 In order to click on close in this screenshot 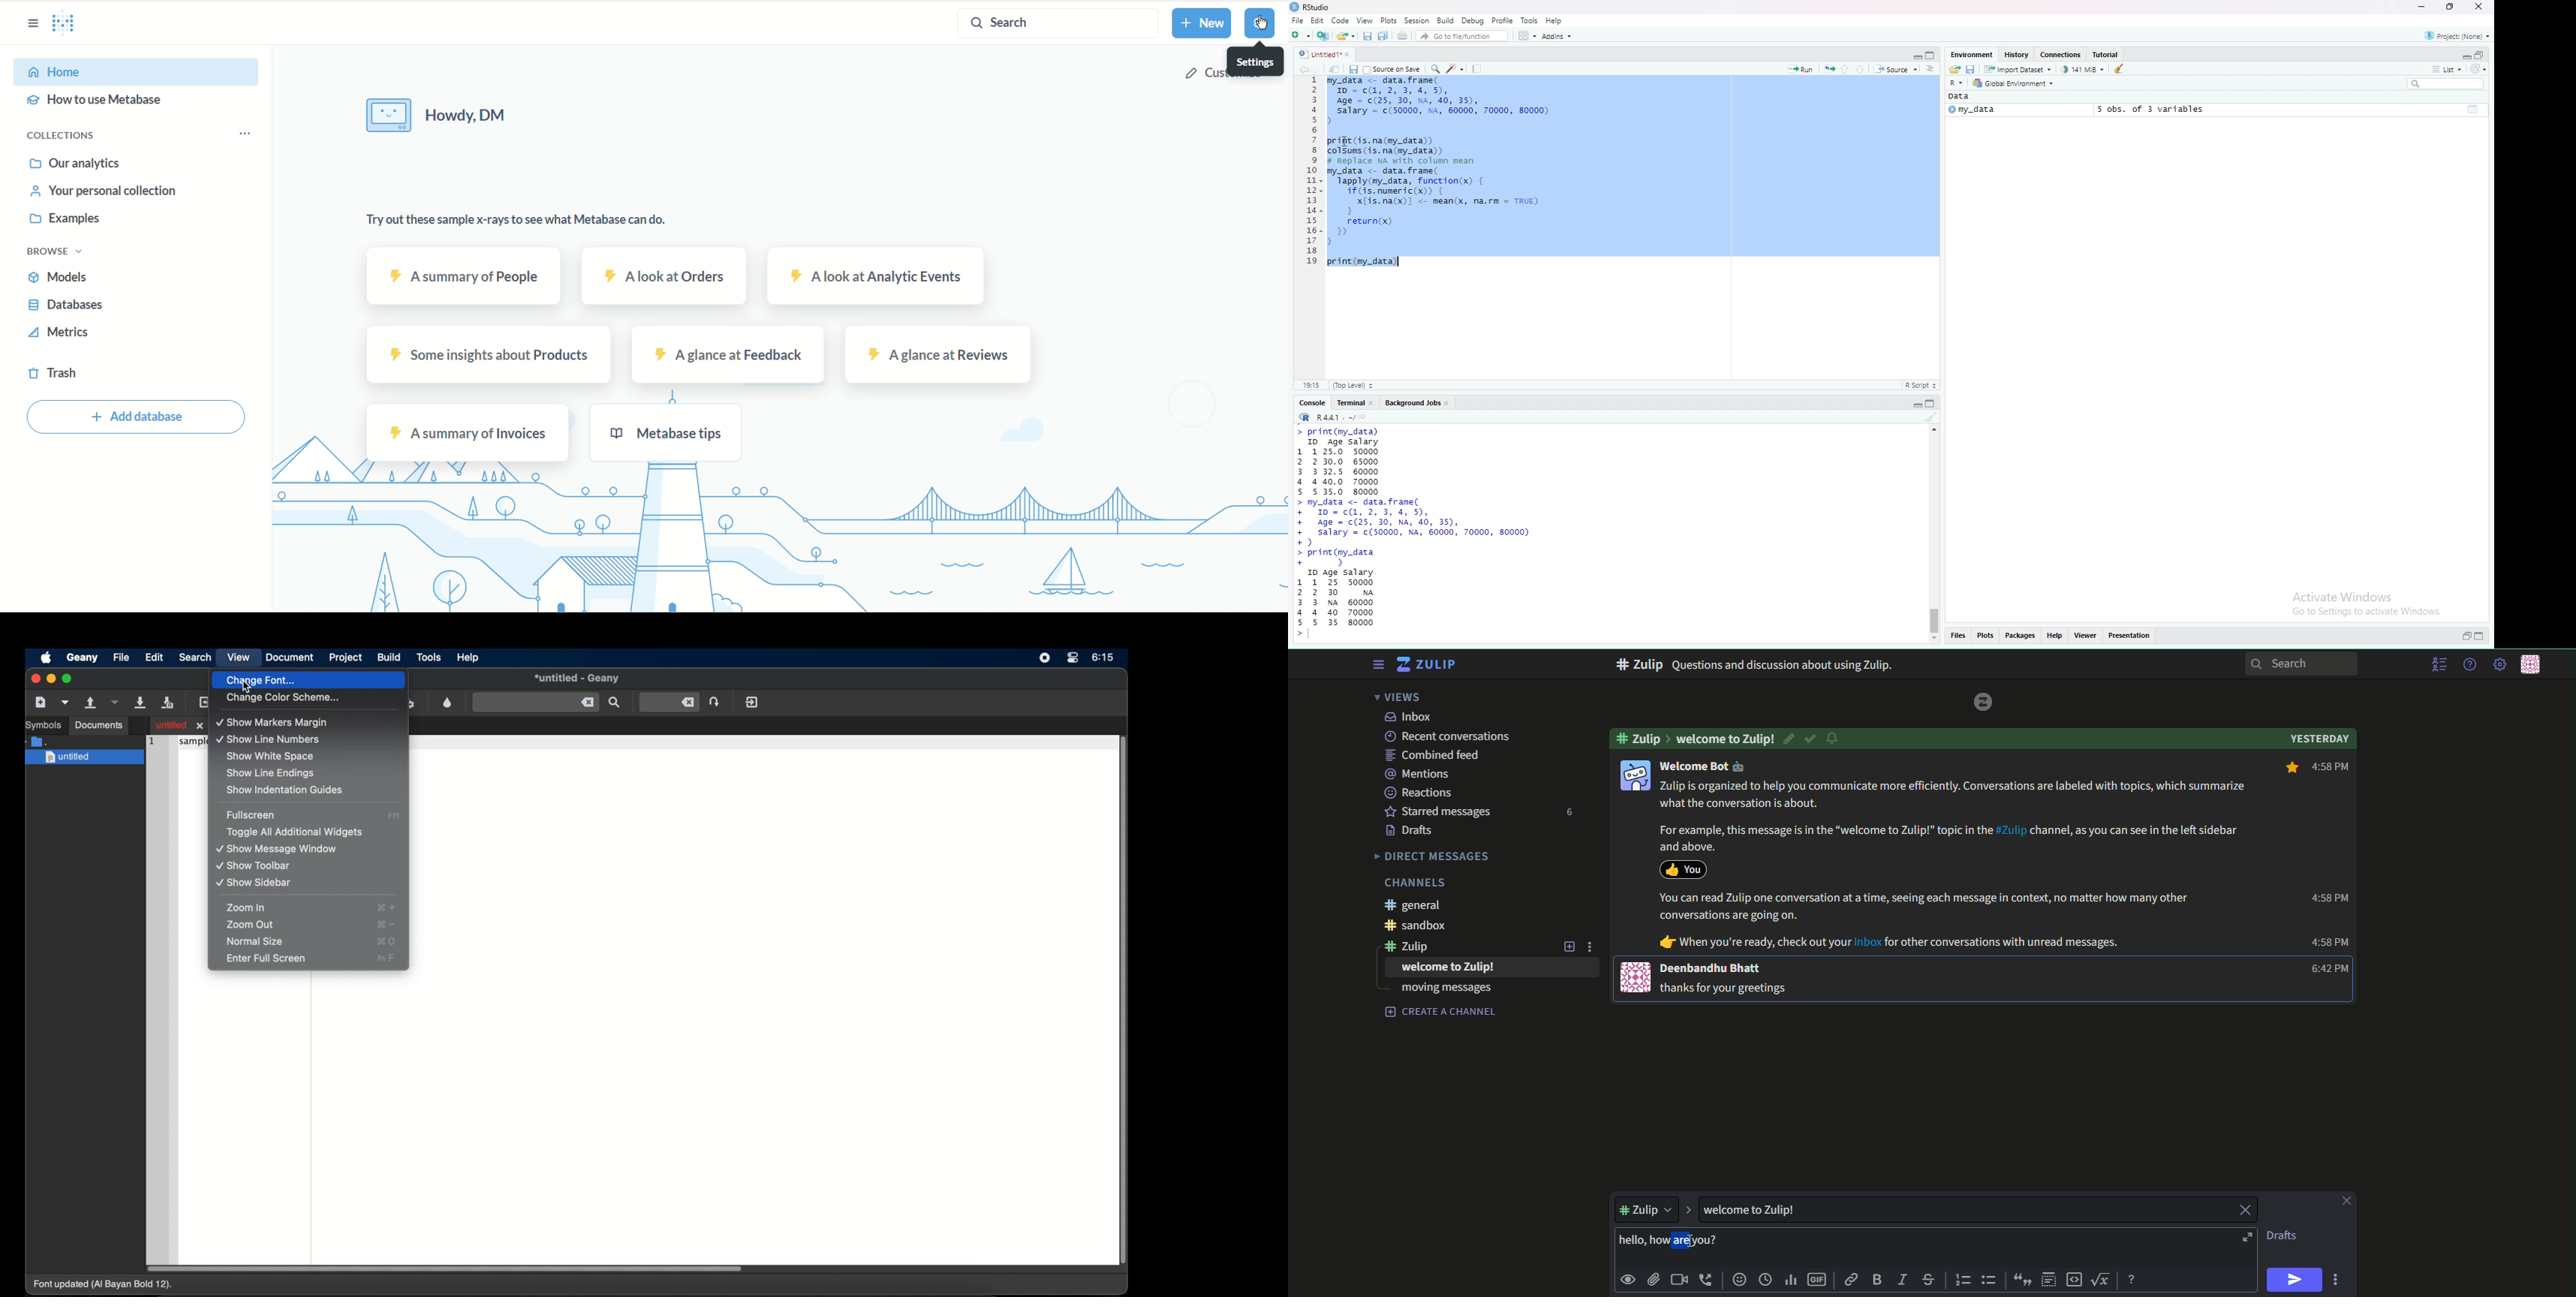, I will do `click(2243, 1211)`.